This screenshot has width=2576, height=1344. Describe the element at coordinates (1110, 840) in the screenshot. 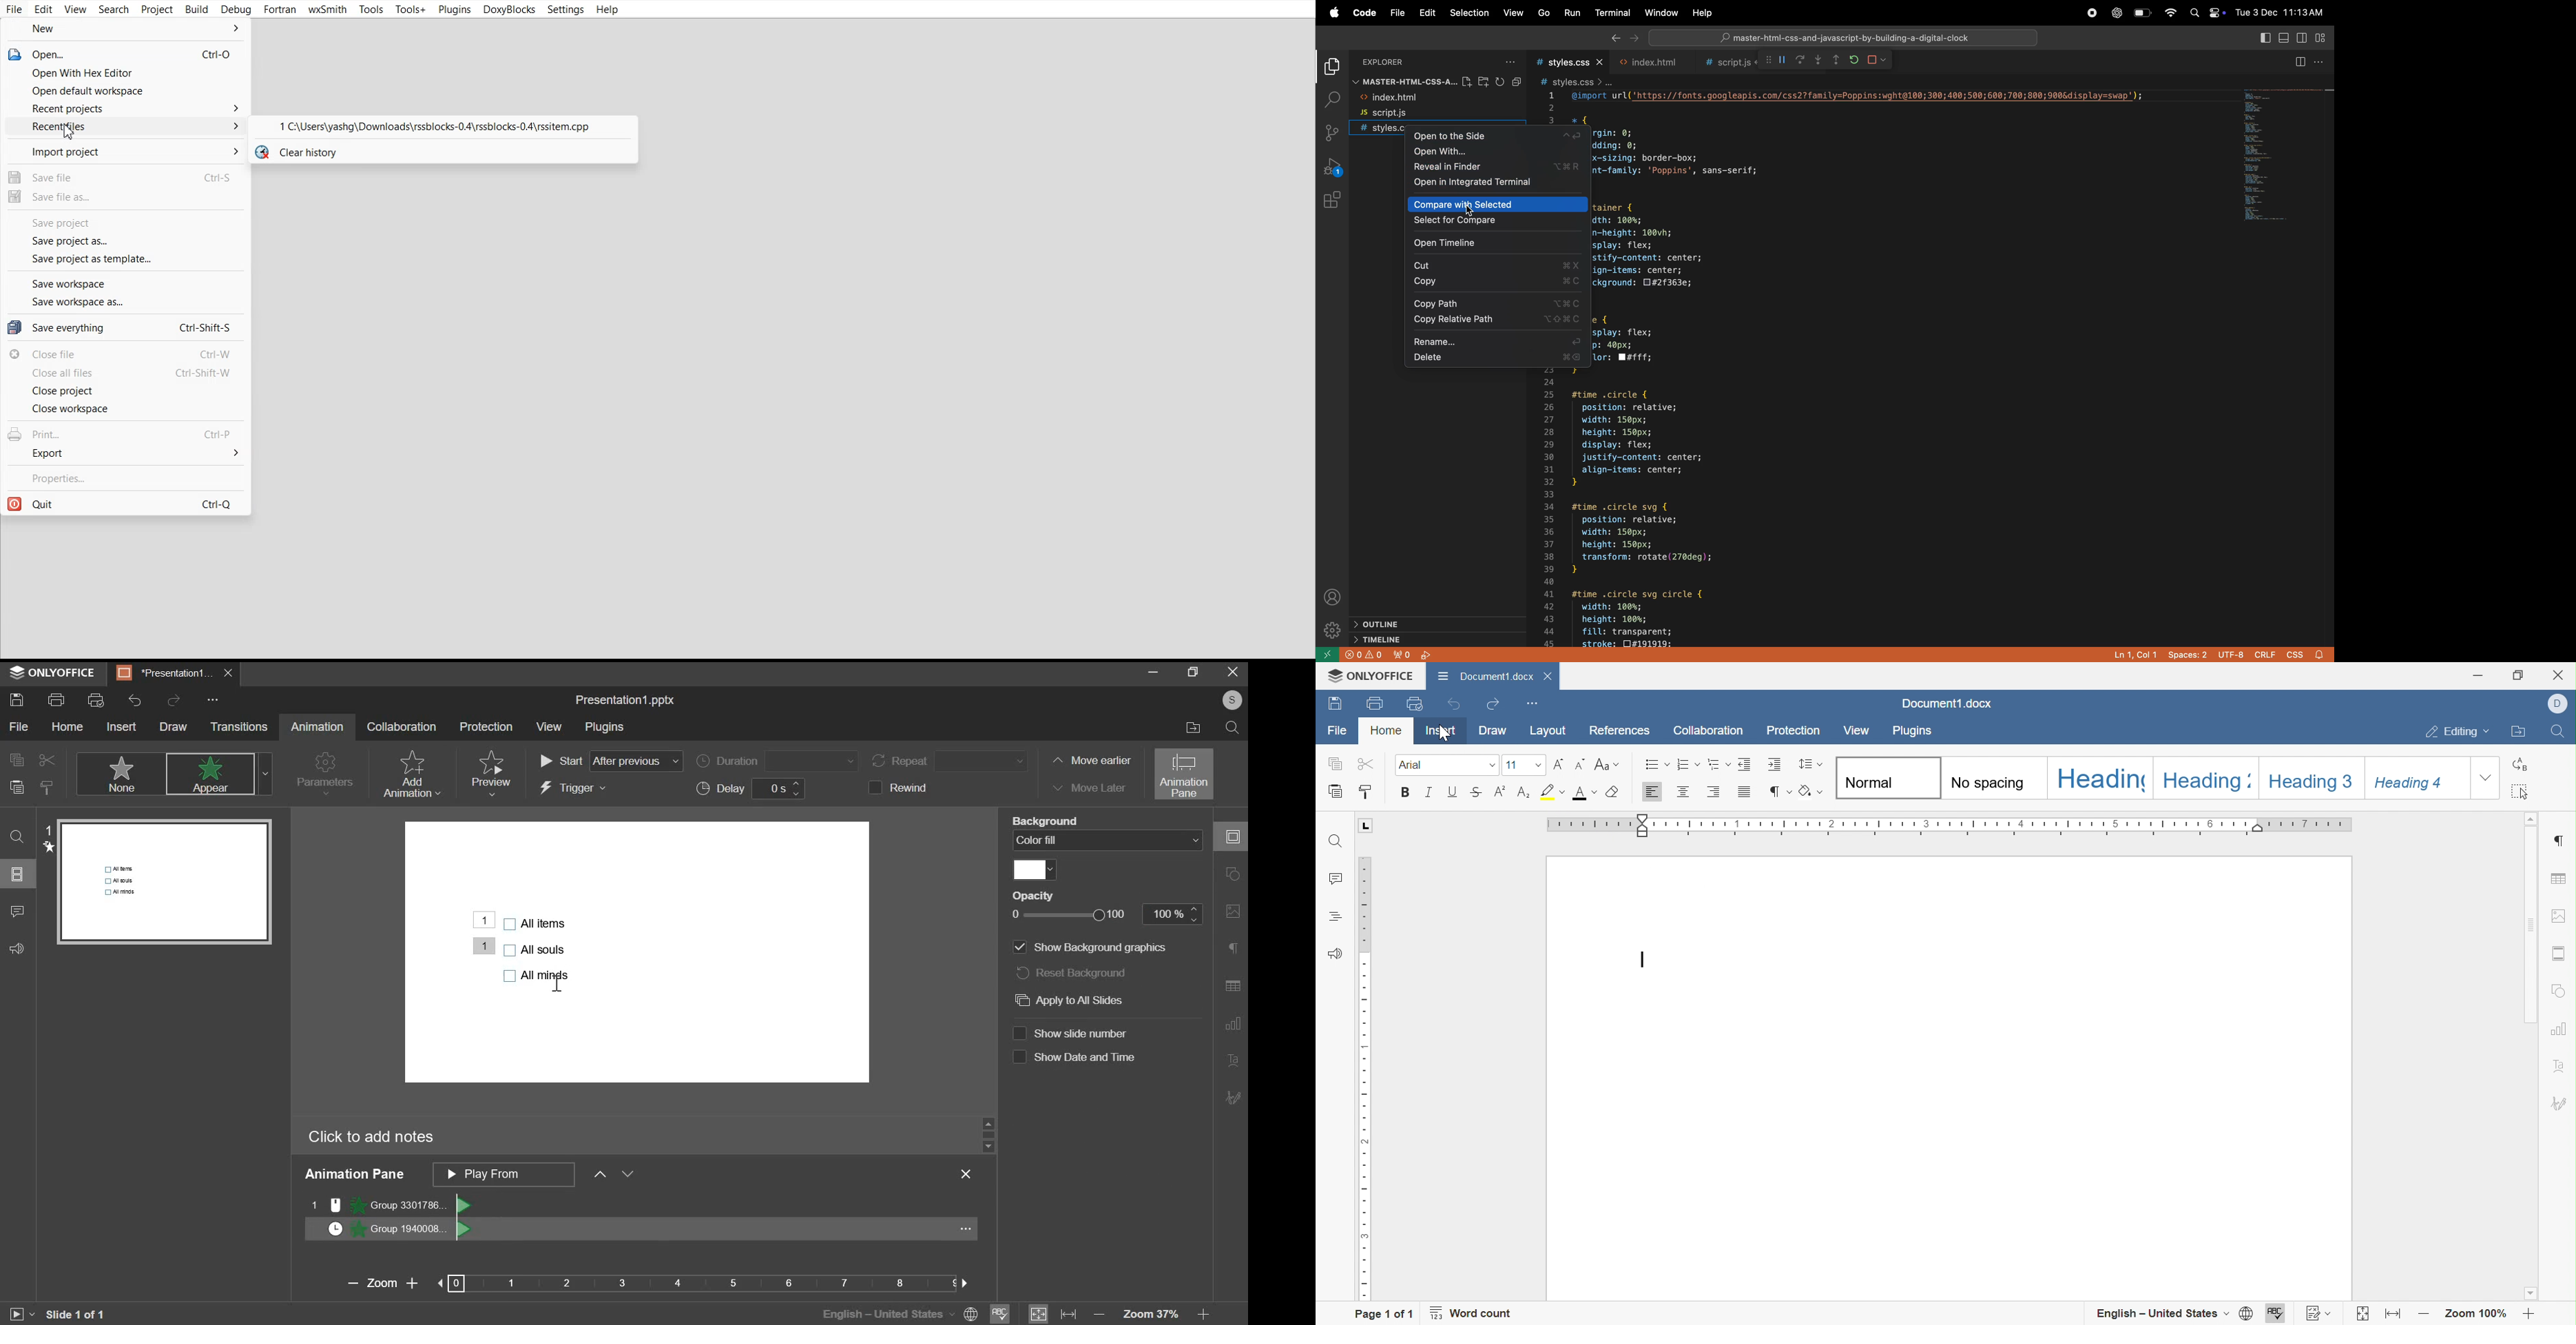

I see `background fill` at that location.